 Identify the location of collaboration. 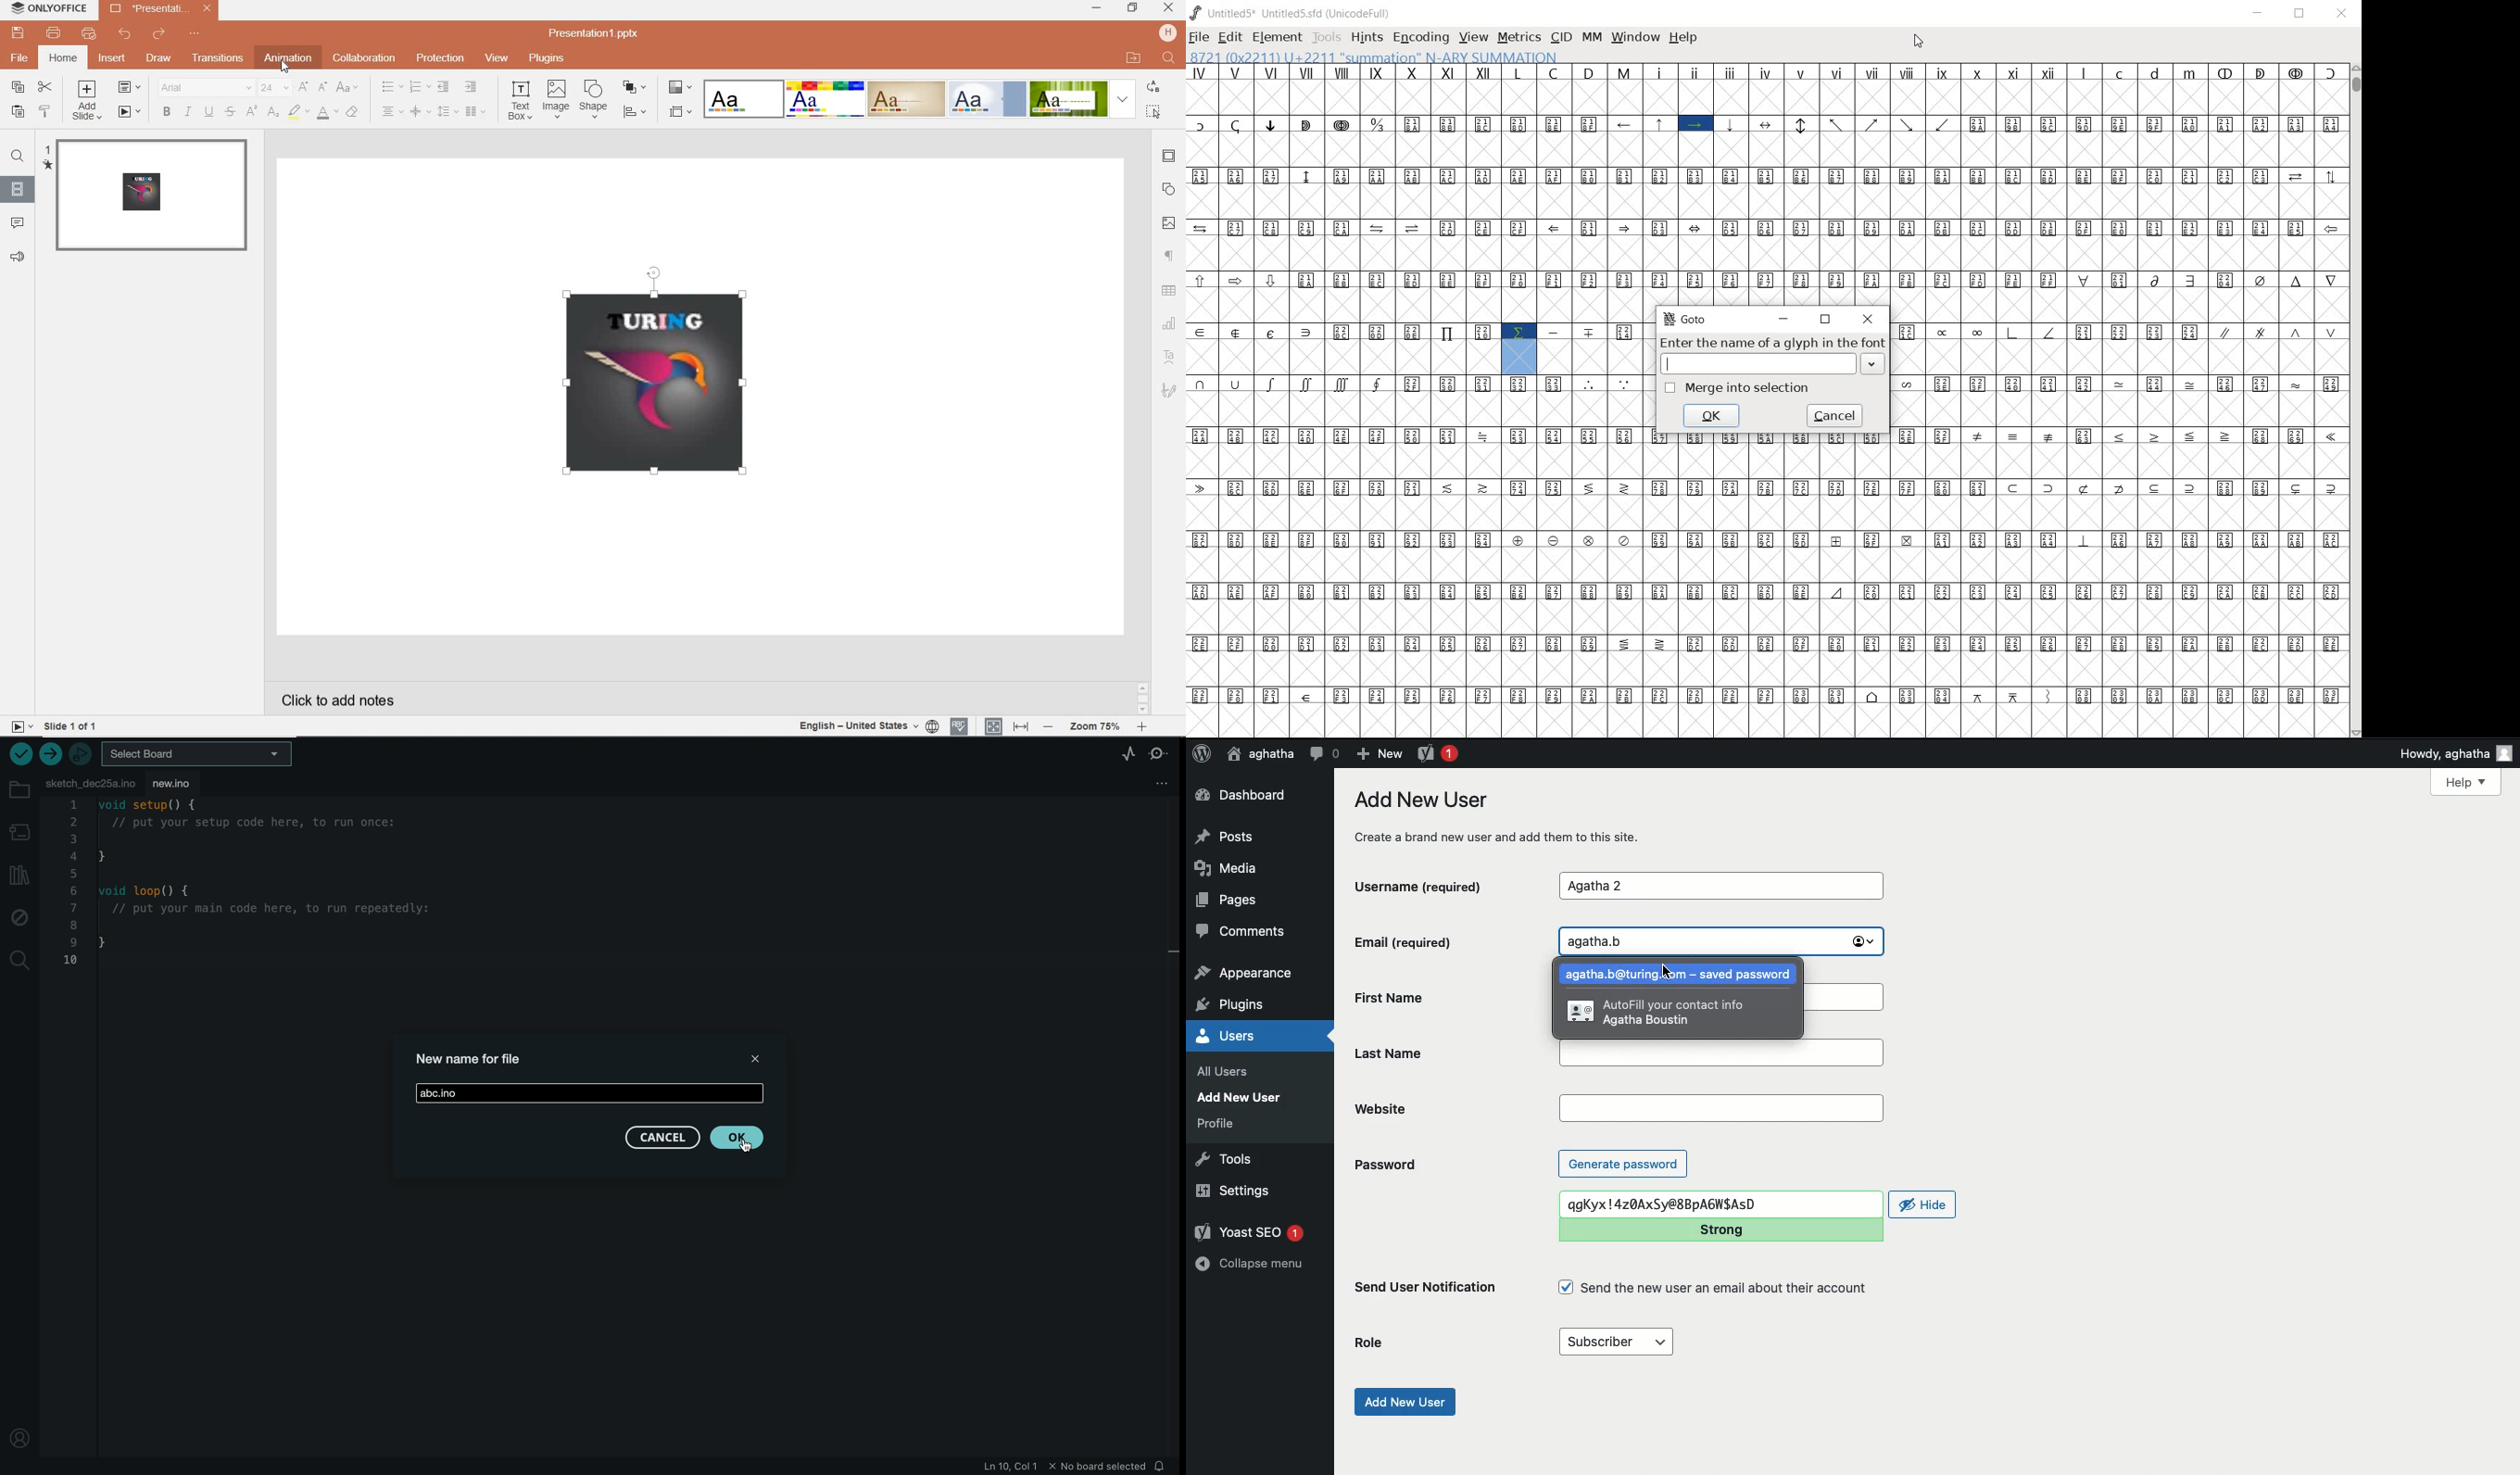
(365, 59).